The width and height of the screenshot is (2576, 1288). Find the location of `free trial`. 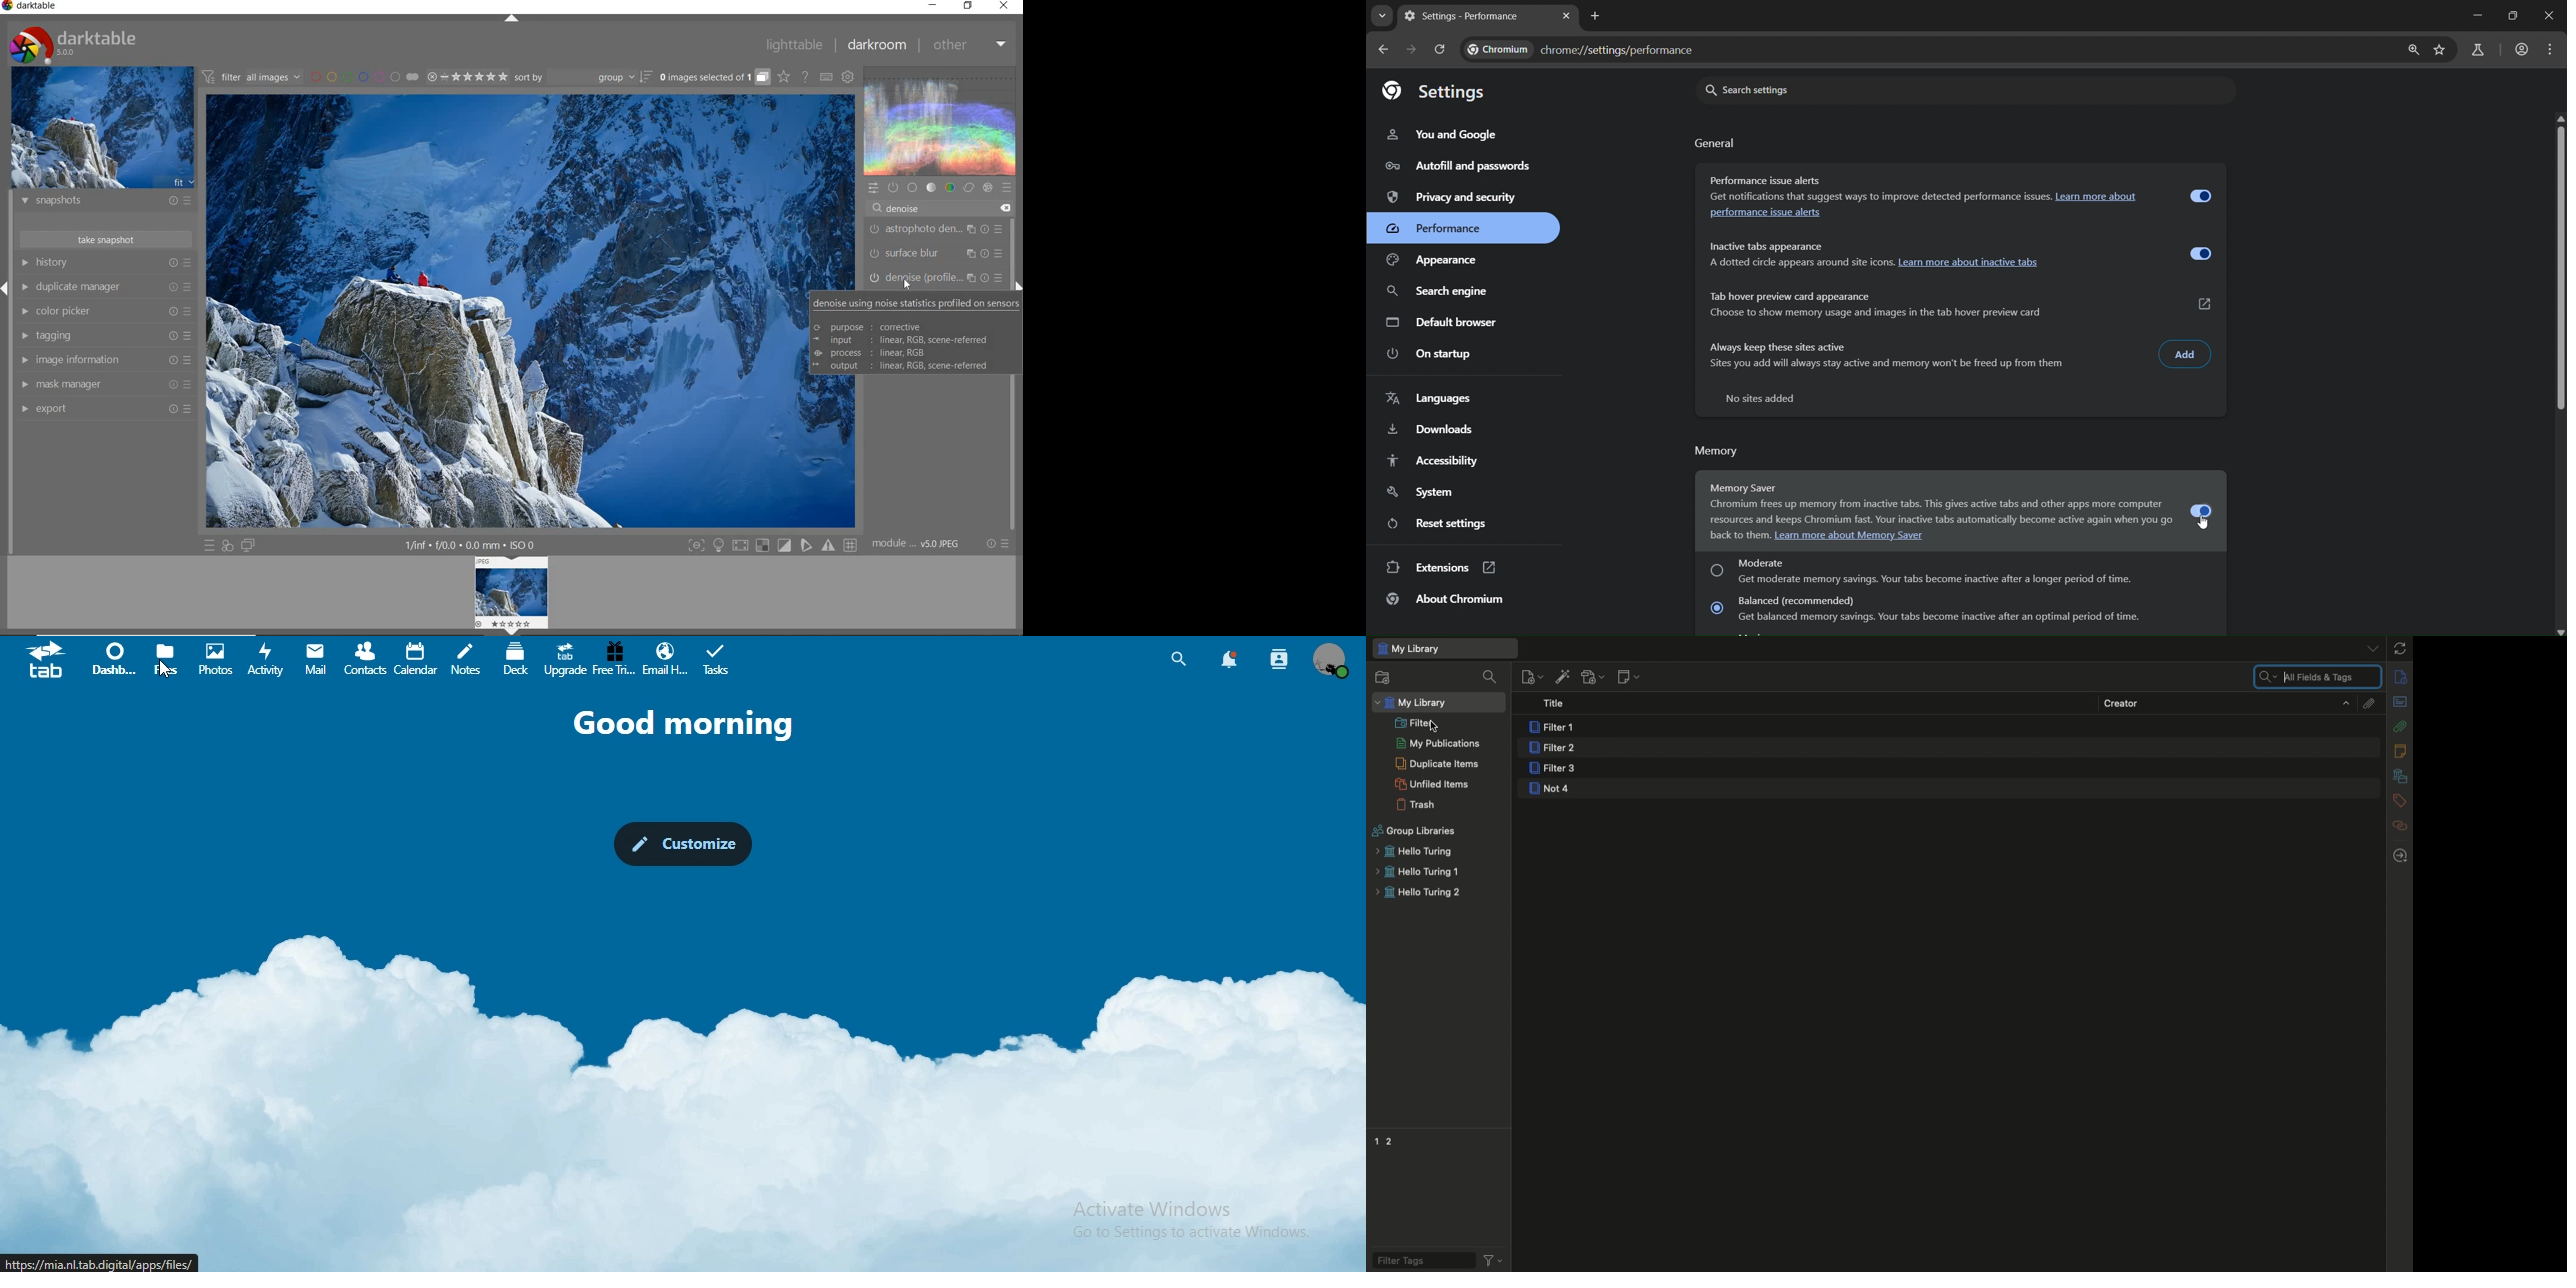

free trial is located at coordinates (615, 659).